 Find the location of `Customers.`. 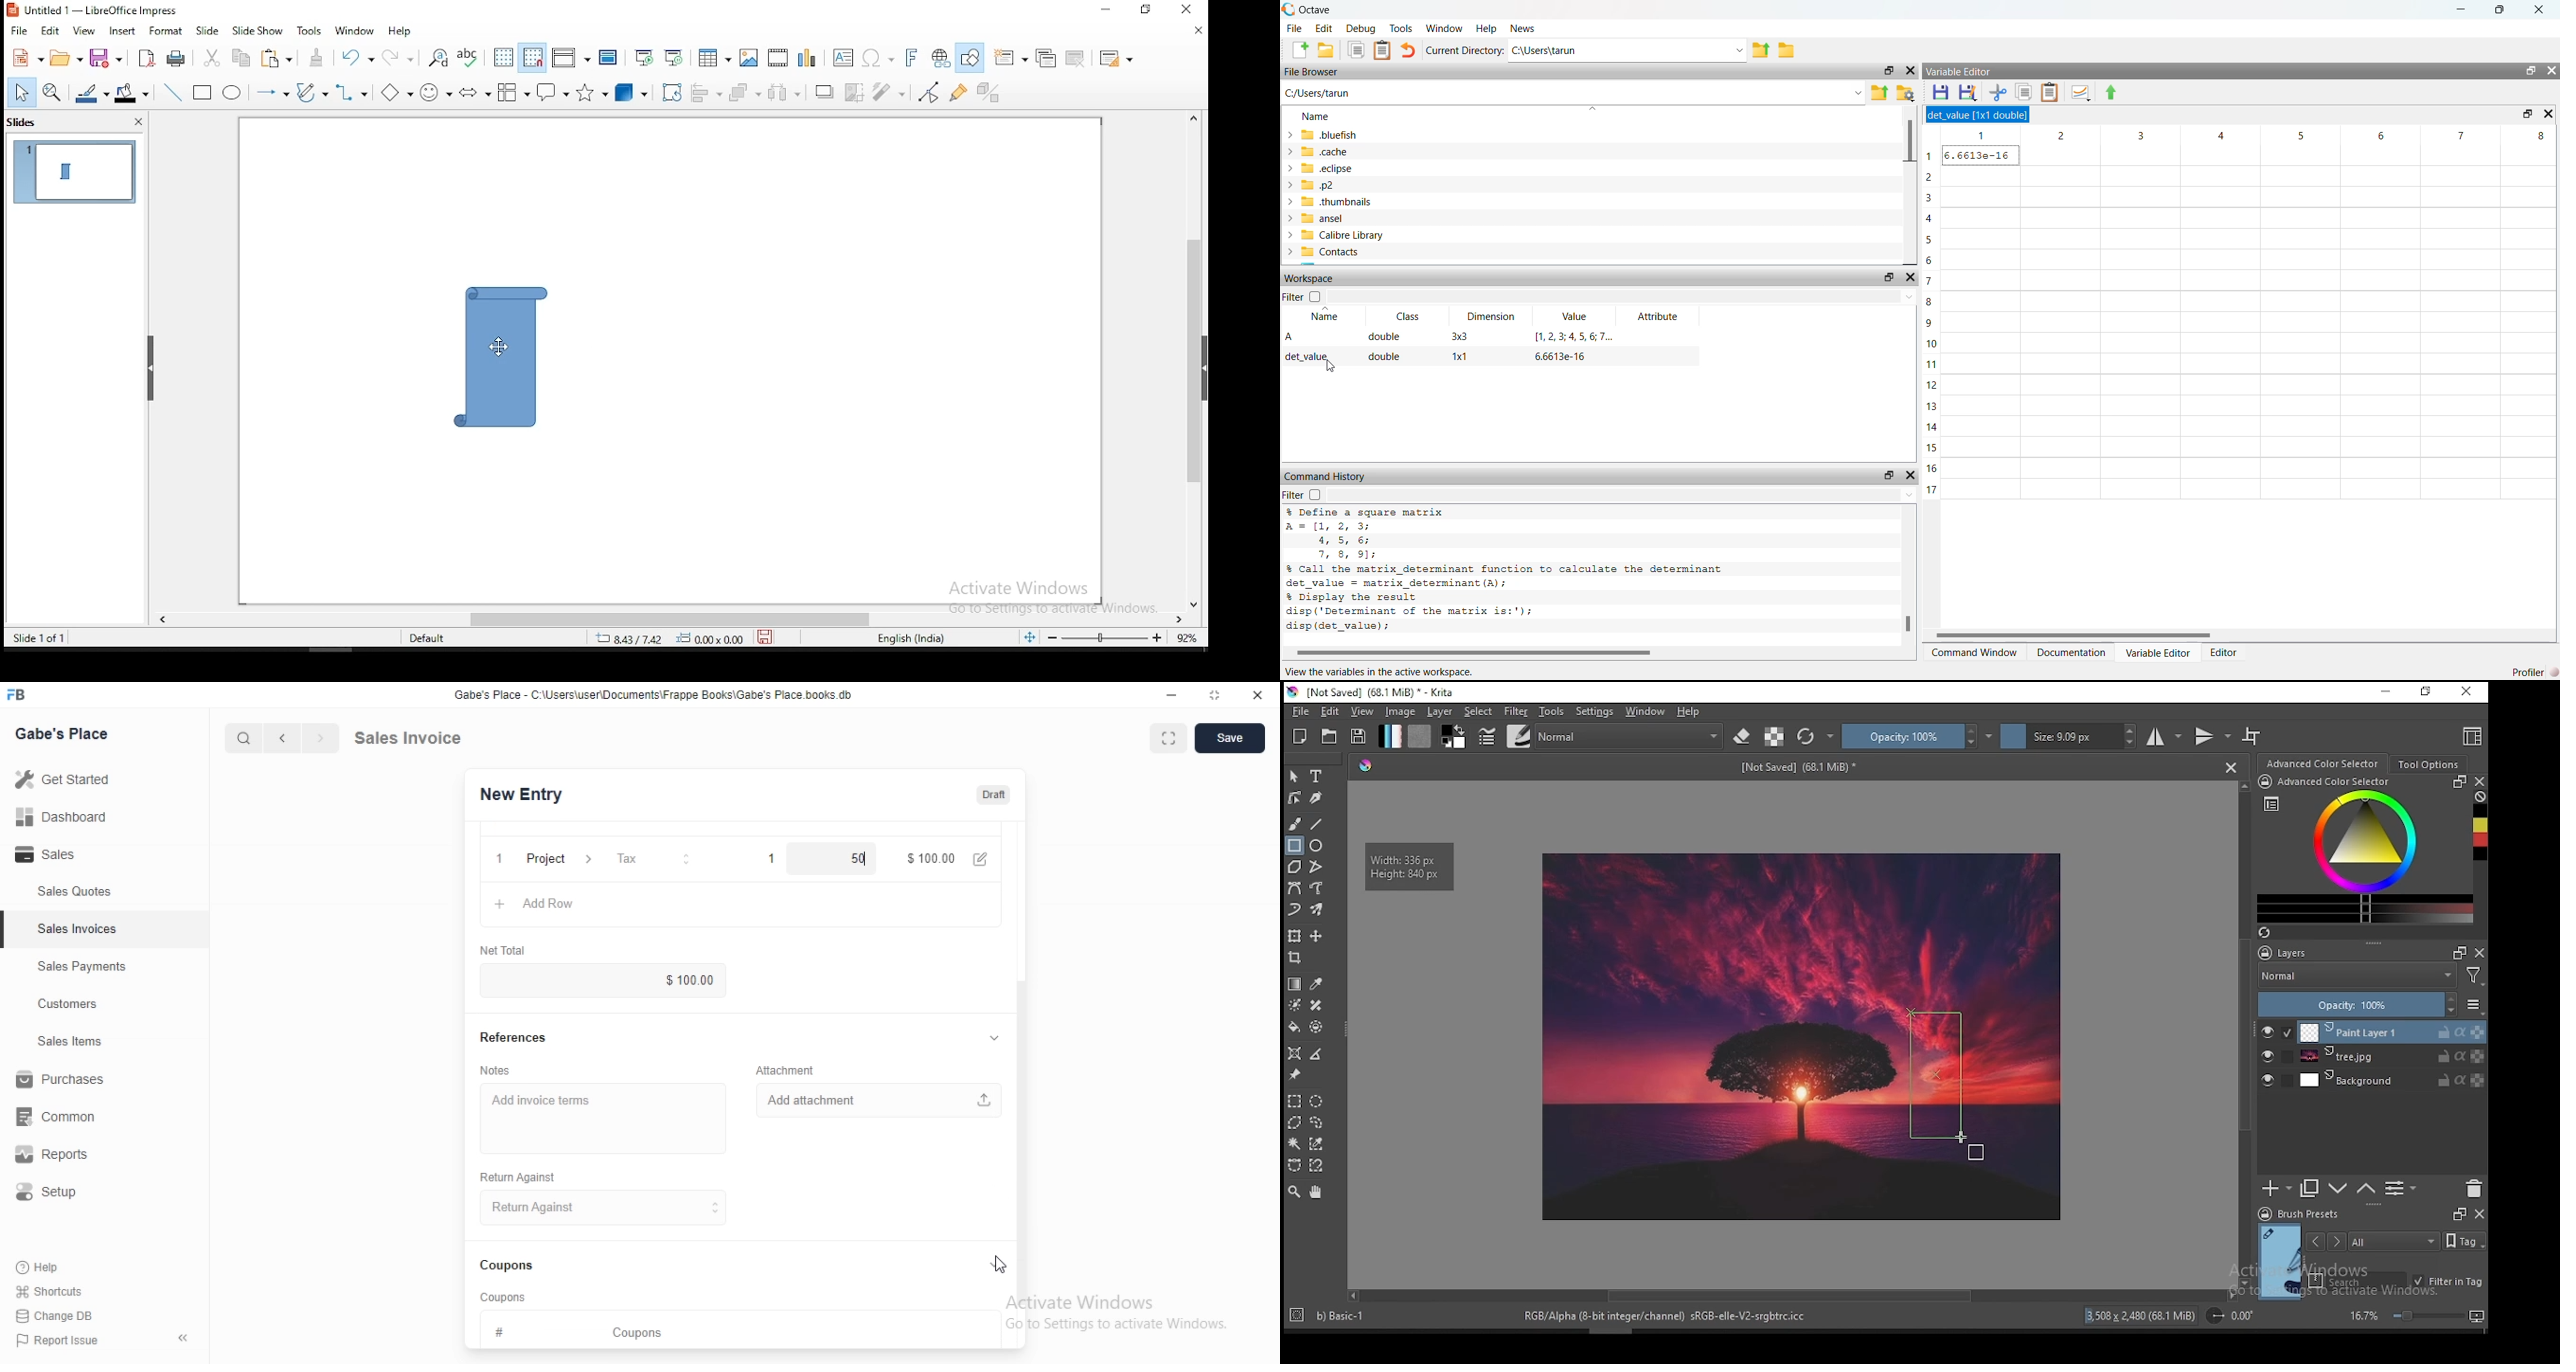

Customers. is located at coordinates (62, 1006).